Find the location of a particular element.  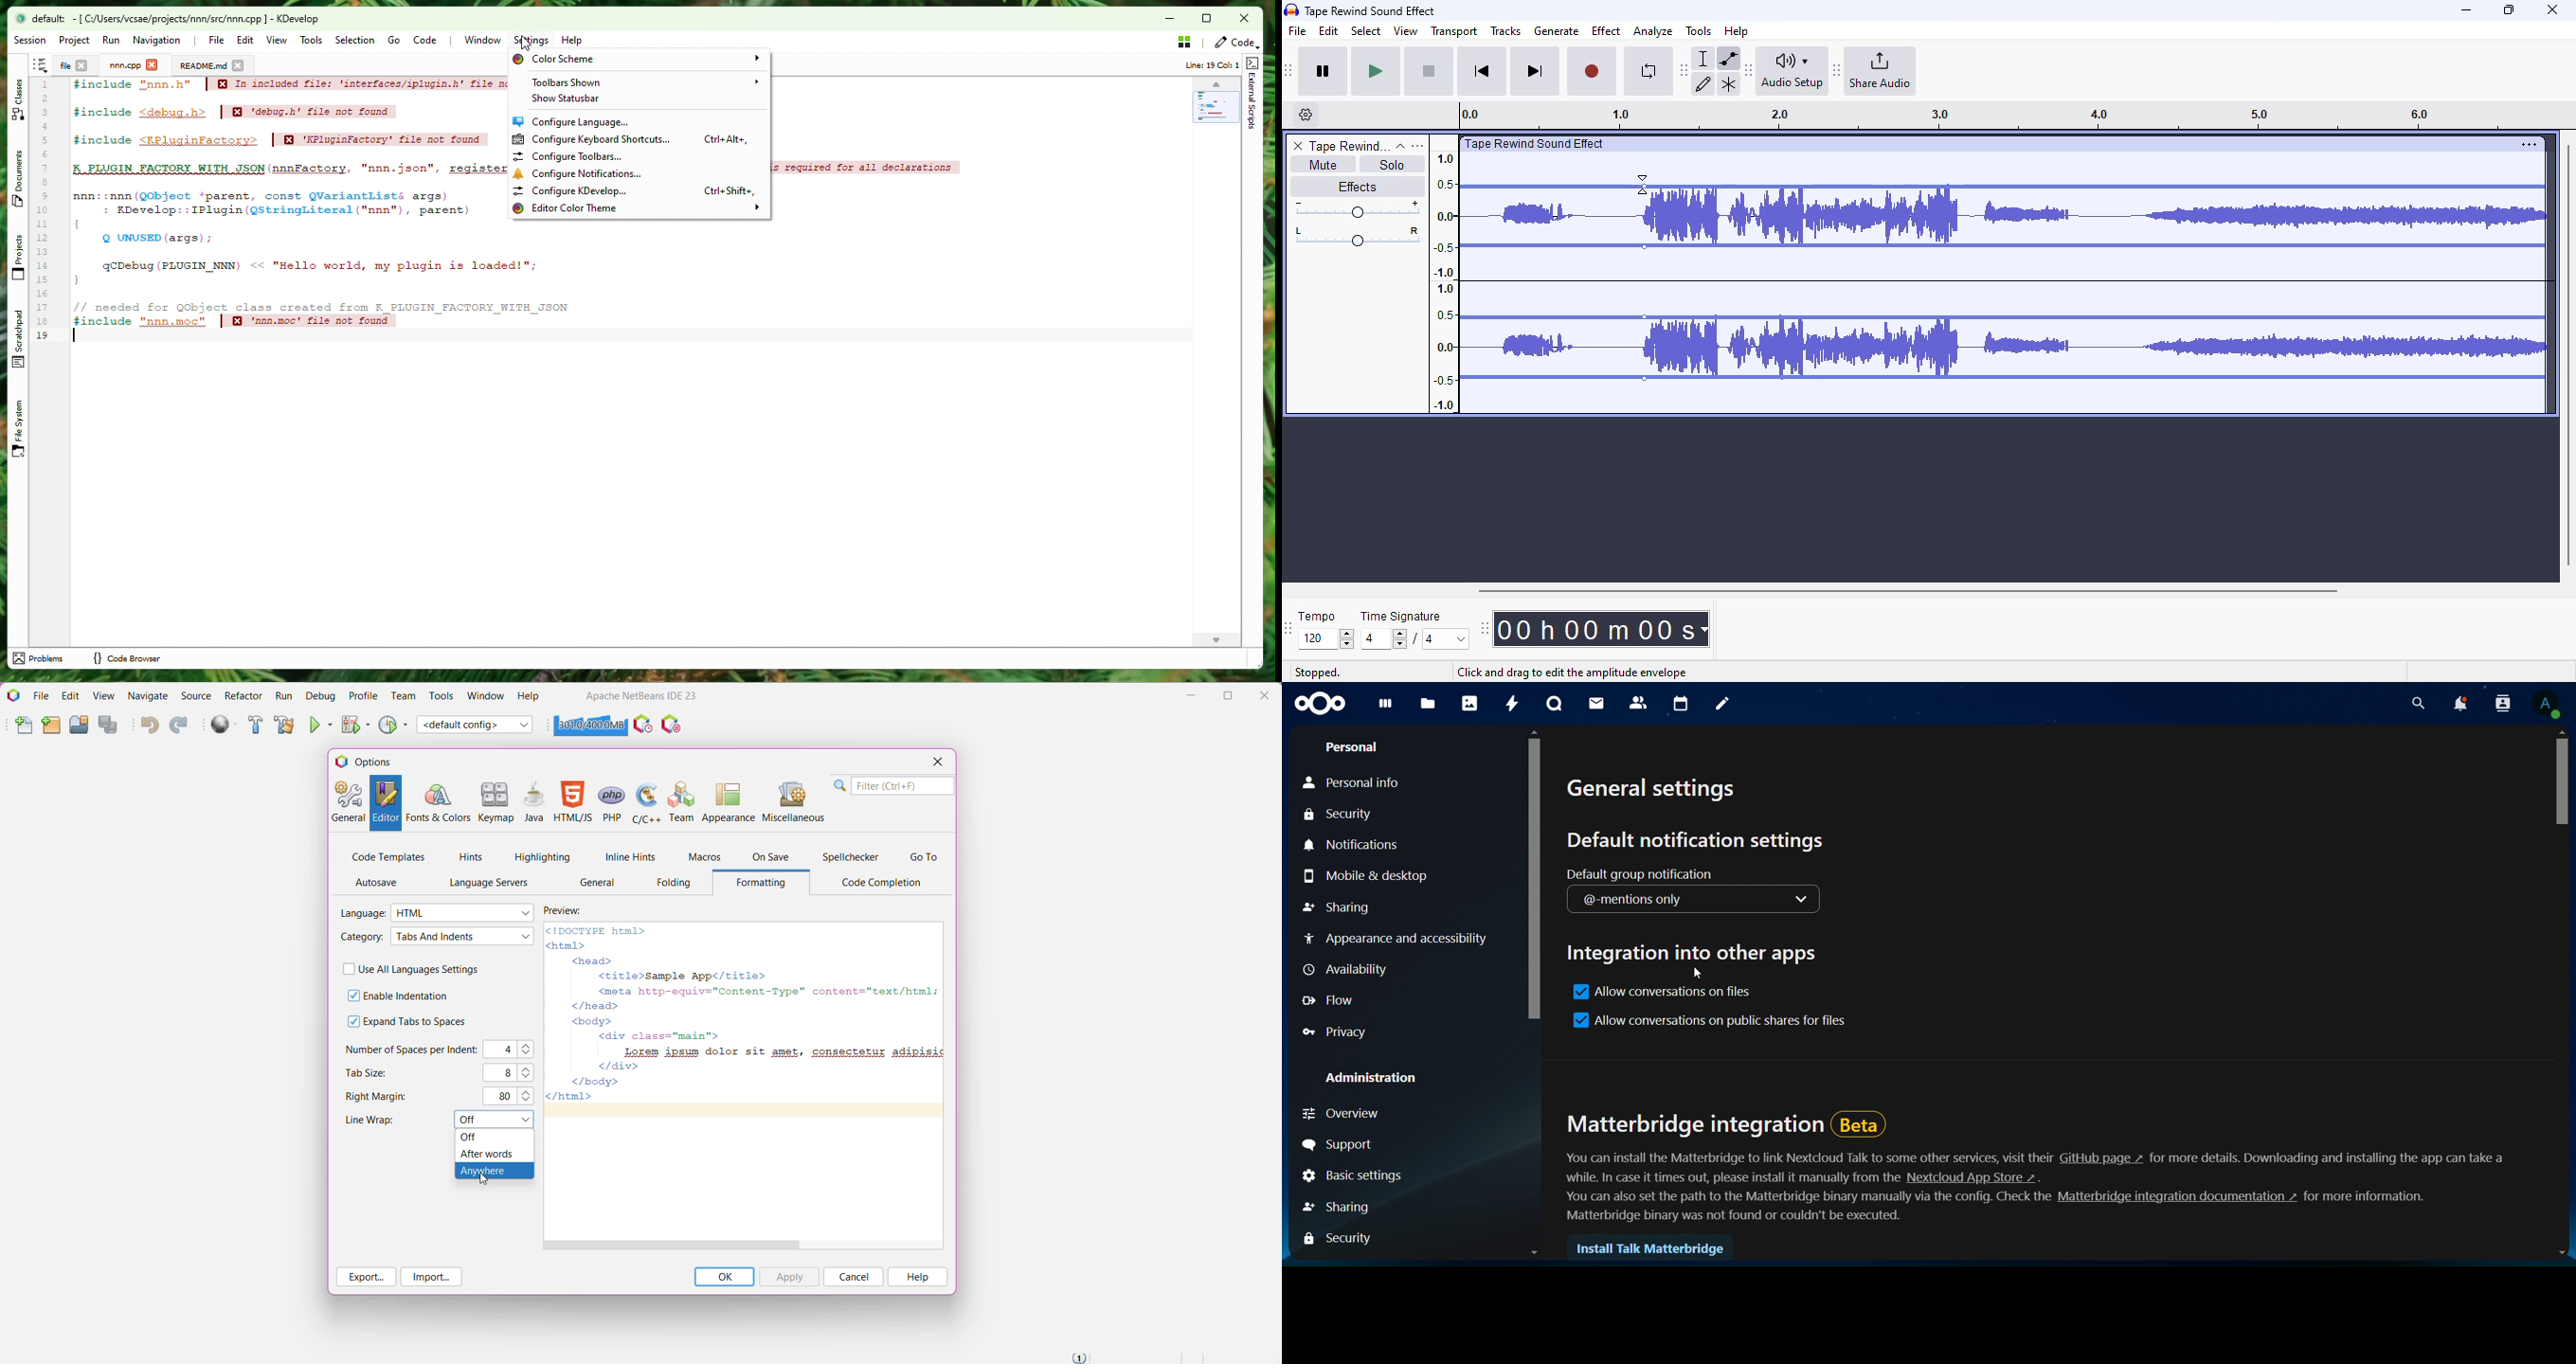

Minimize is located at coordinates (1192, 695).